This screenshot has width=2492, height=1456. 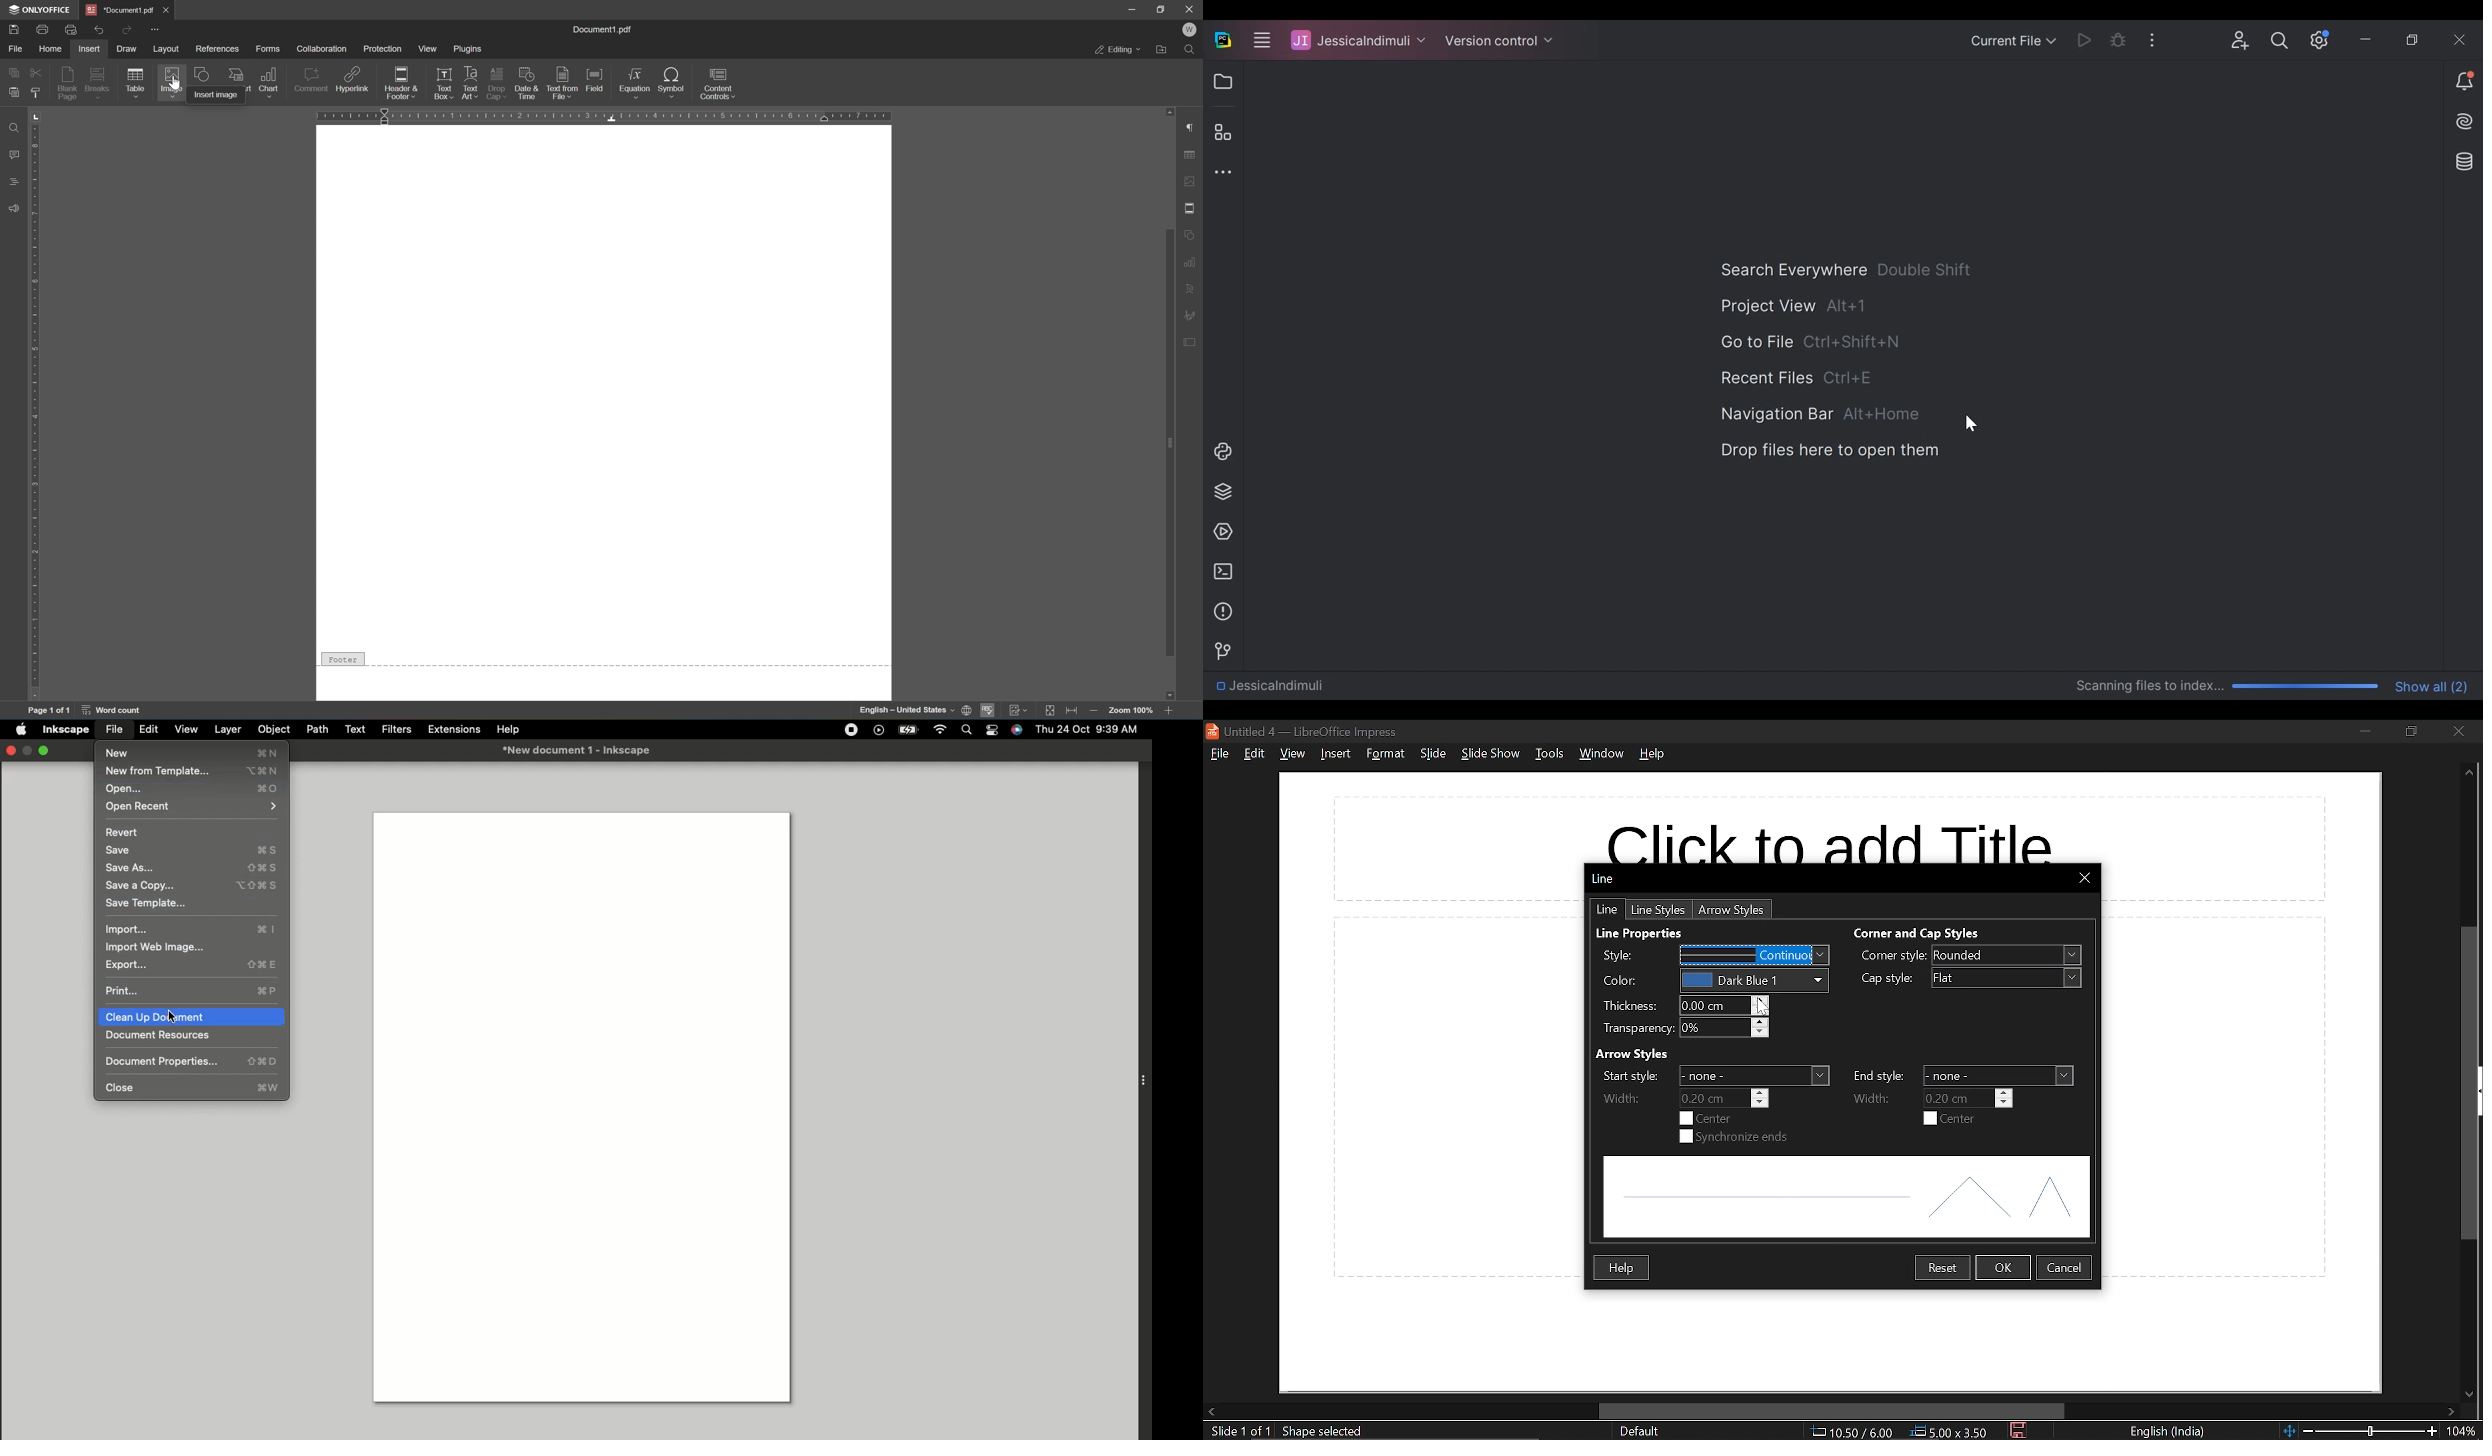 I want to click on close, so click(x=1191, y=10).